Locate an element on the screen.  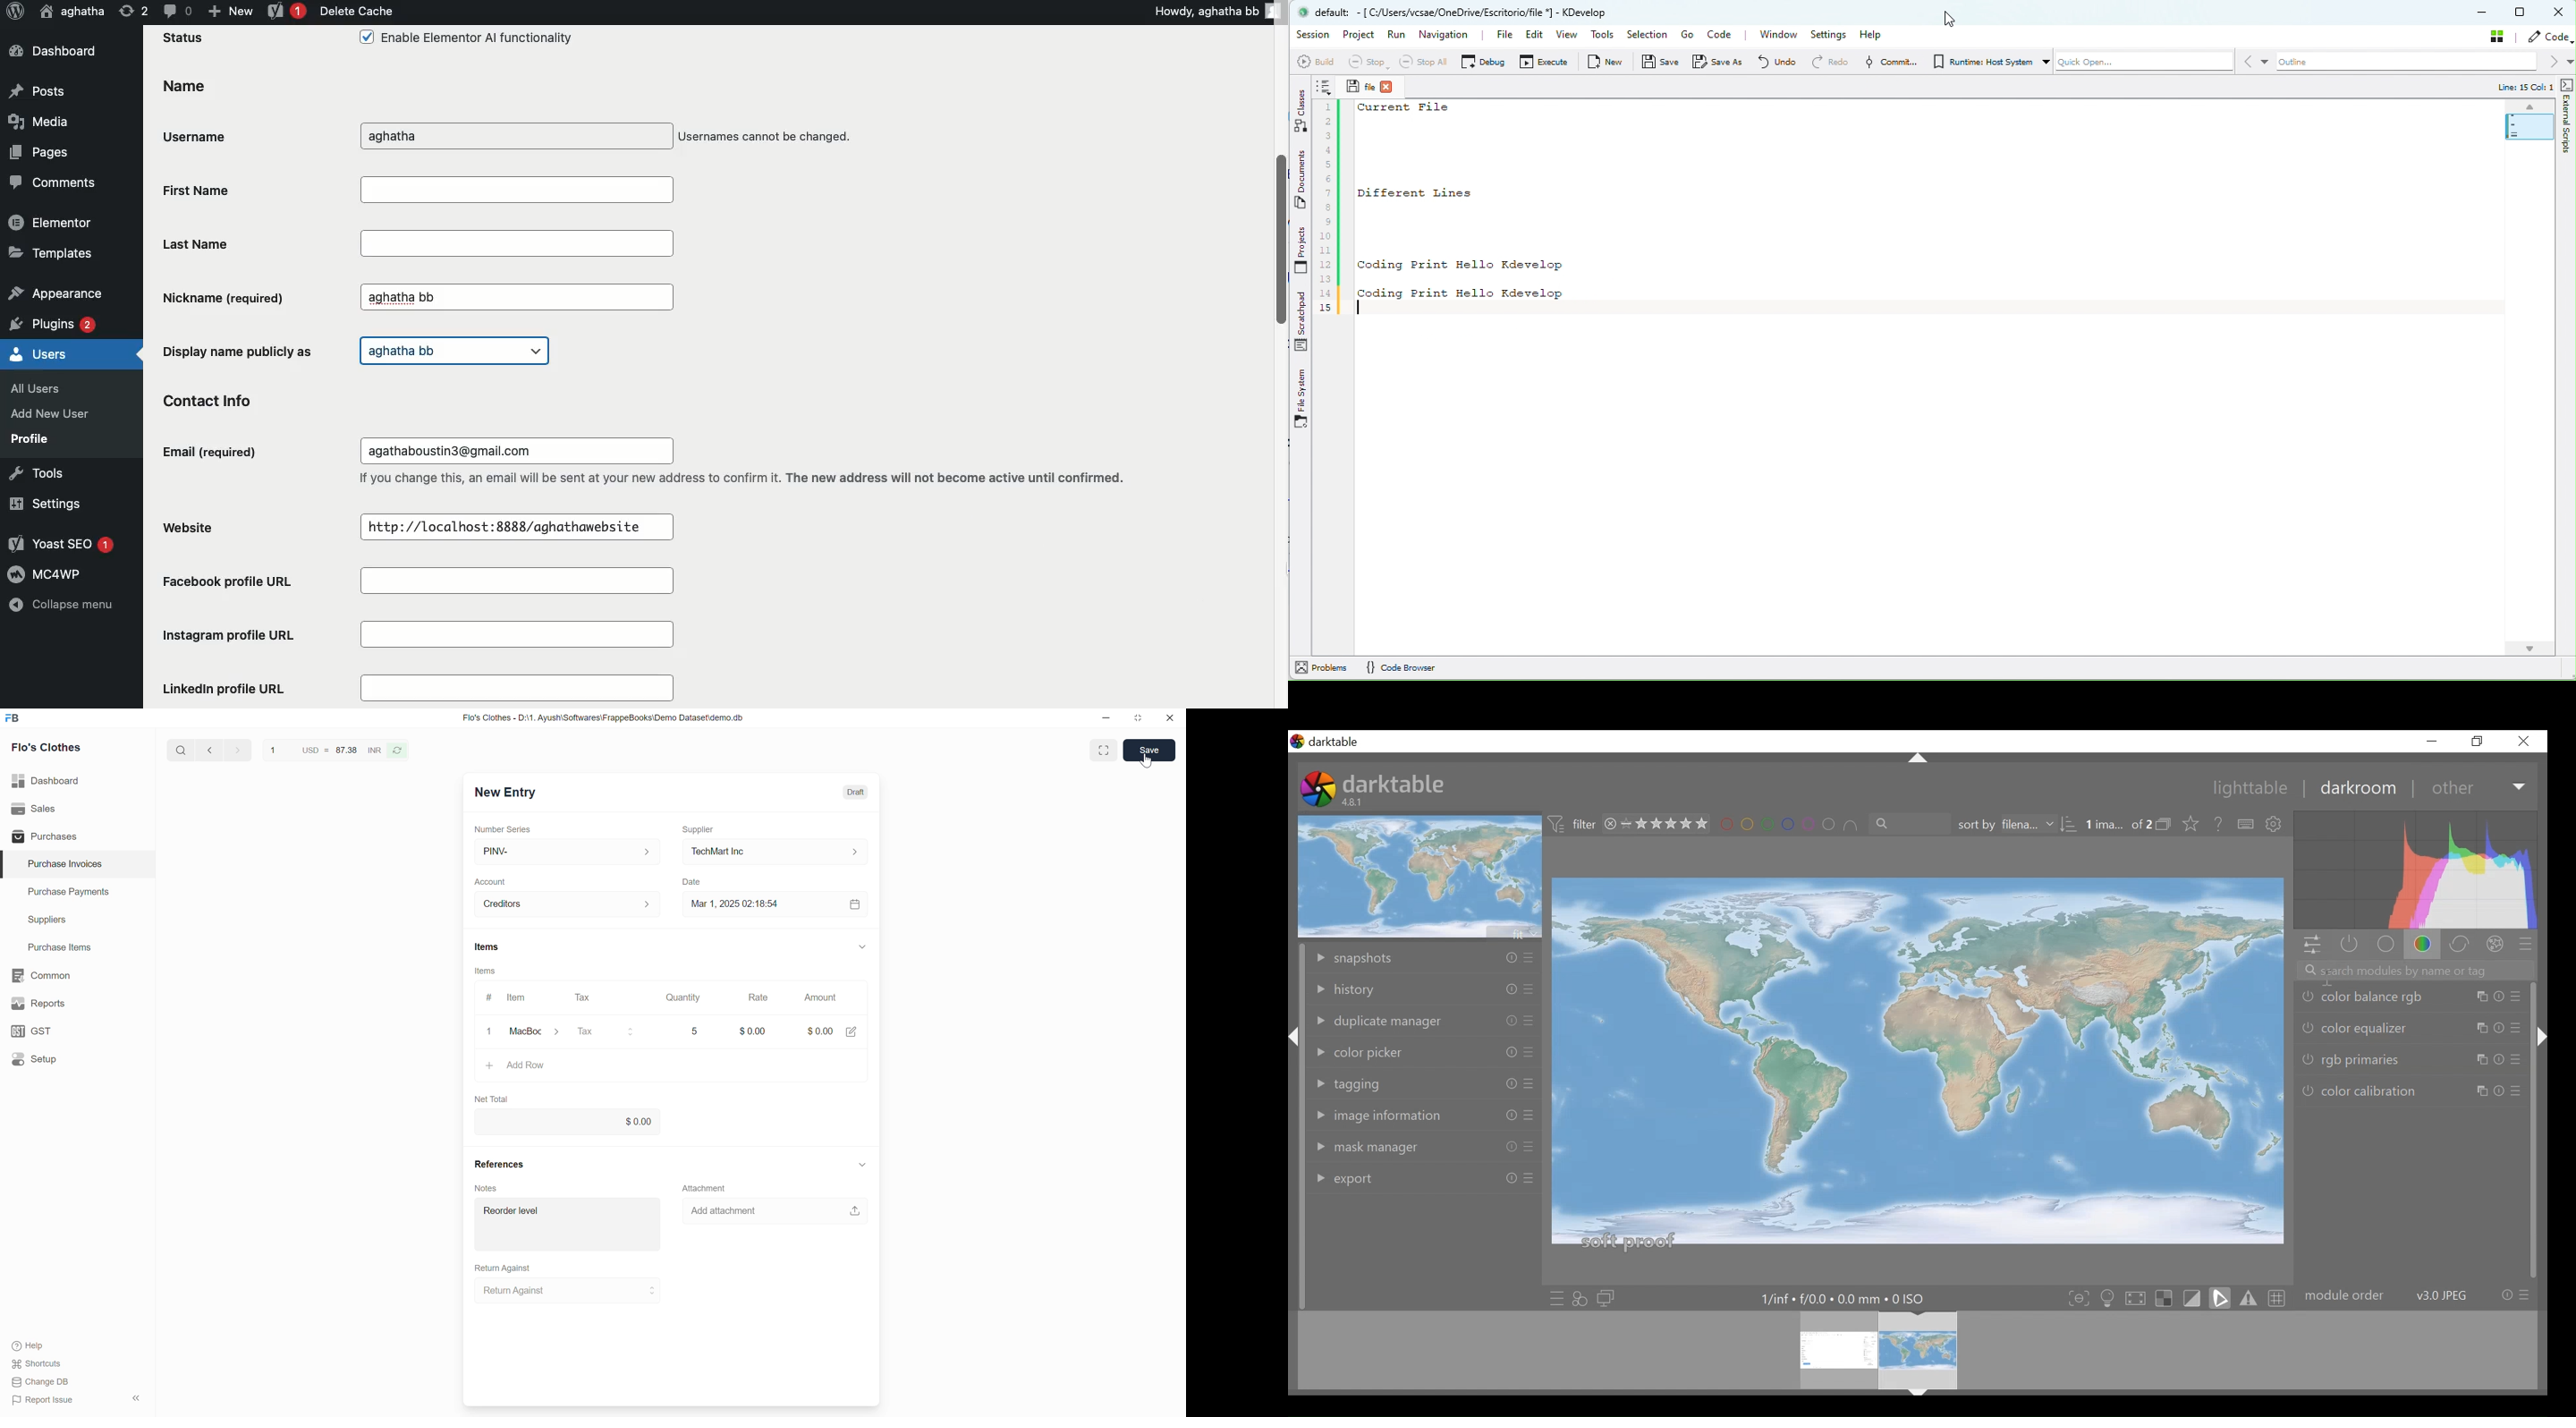
Frappe Books logo is located at coordinates (12, 718).